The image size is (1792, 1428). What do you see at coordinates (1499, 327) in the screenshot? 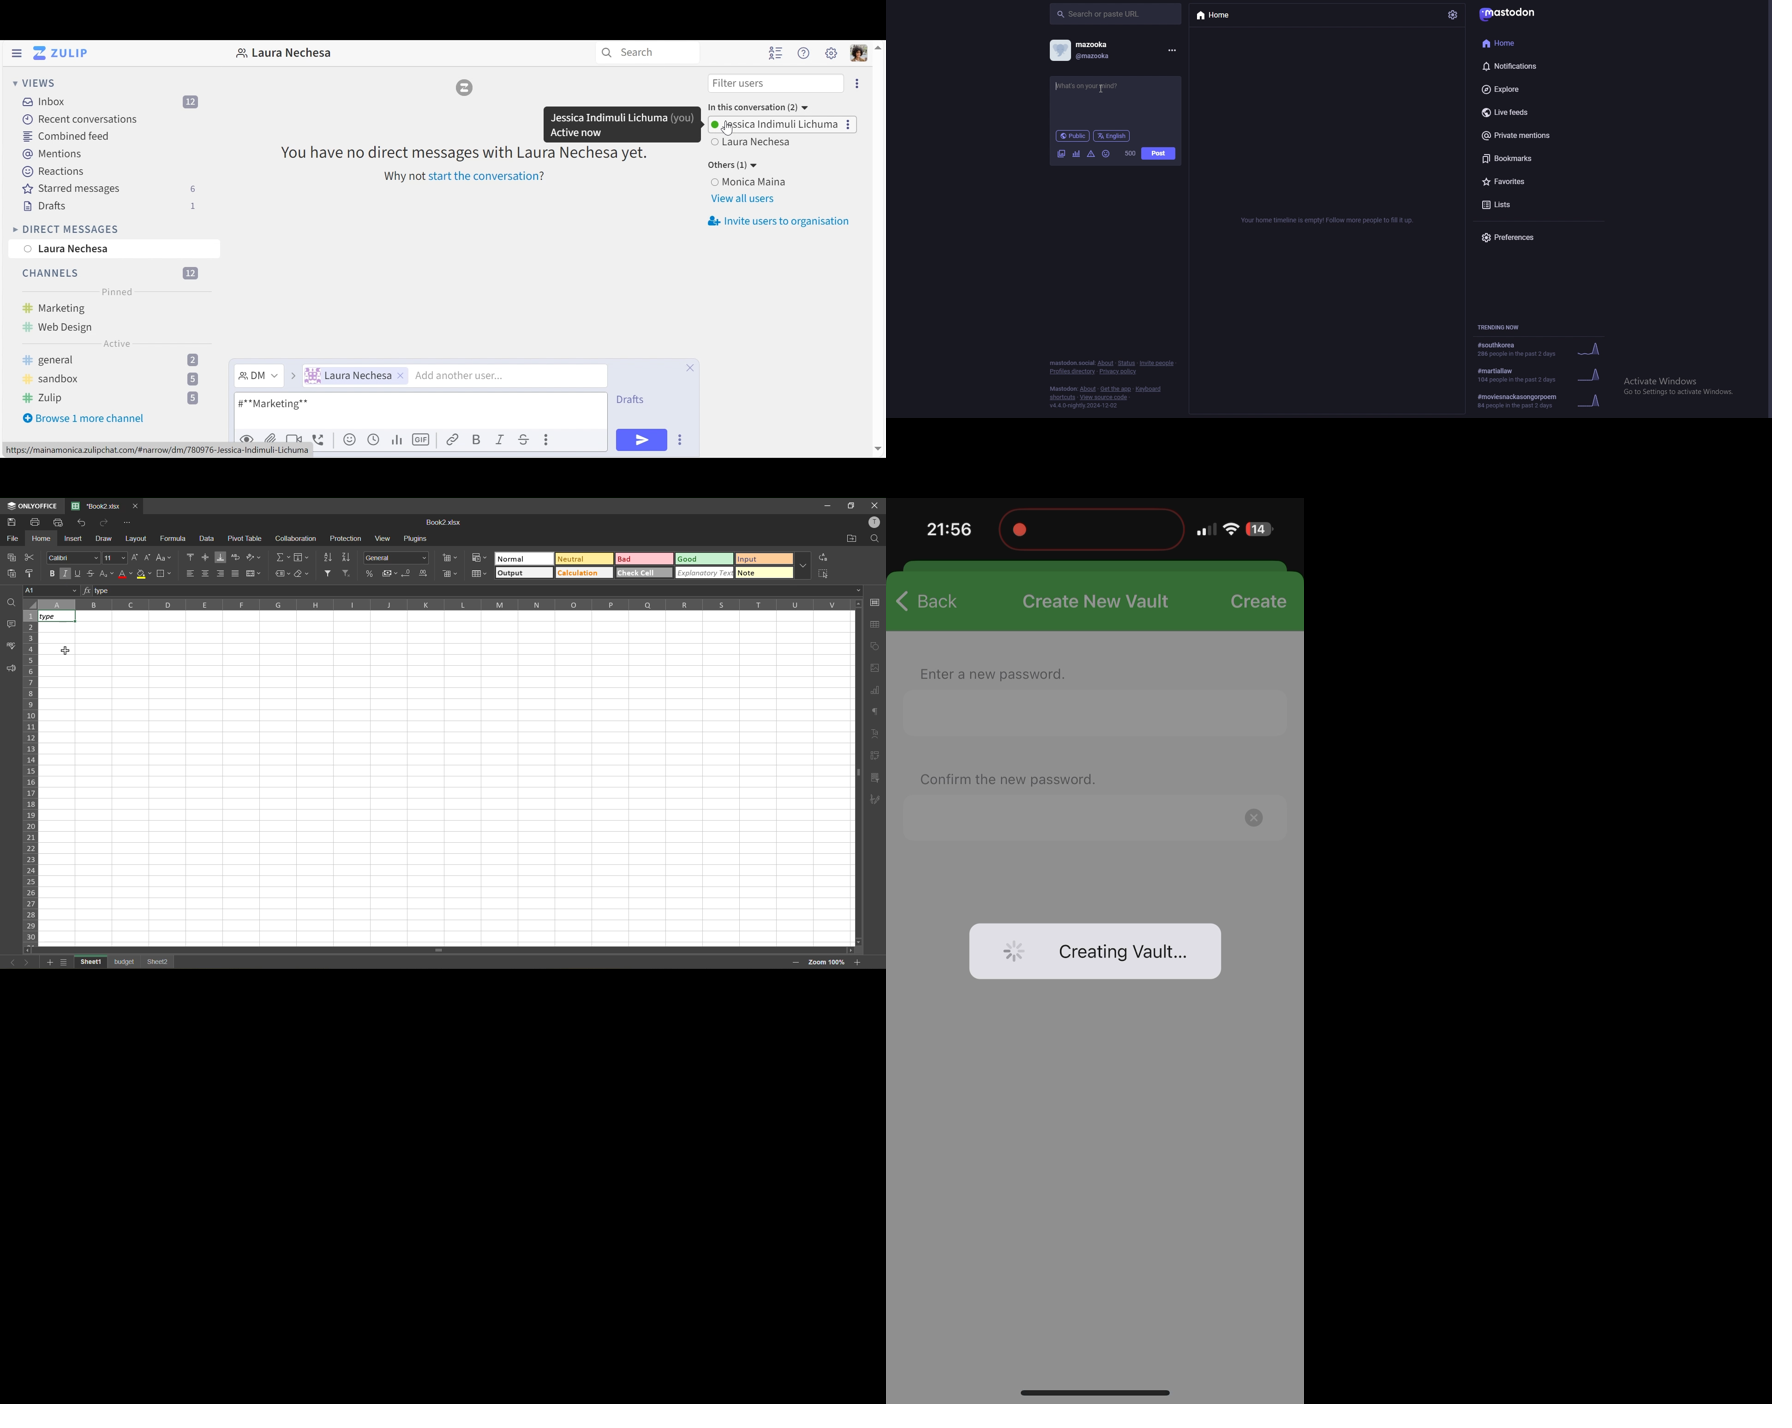
I see `trending now` at bounding box center [1499, 327].